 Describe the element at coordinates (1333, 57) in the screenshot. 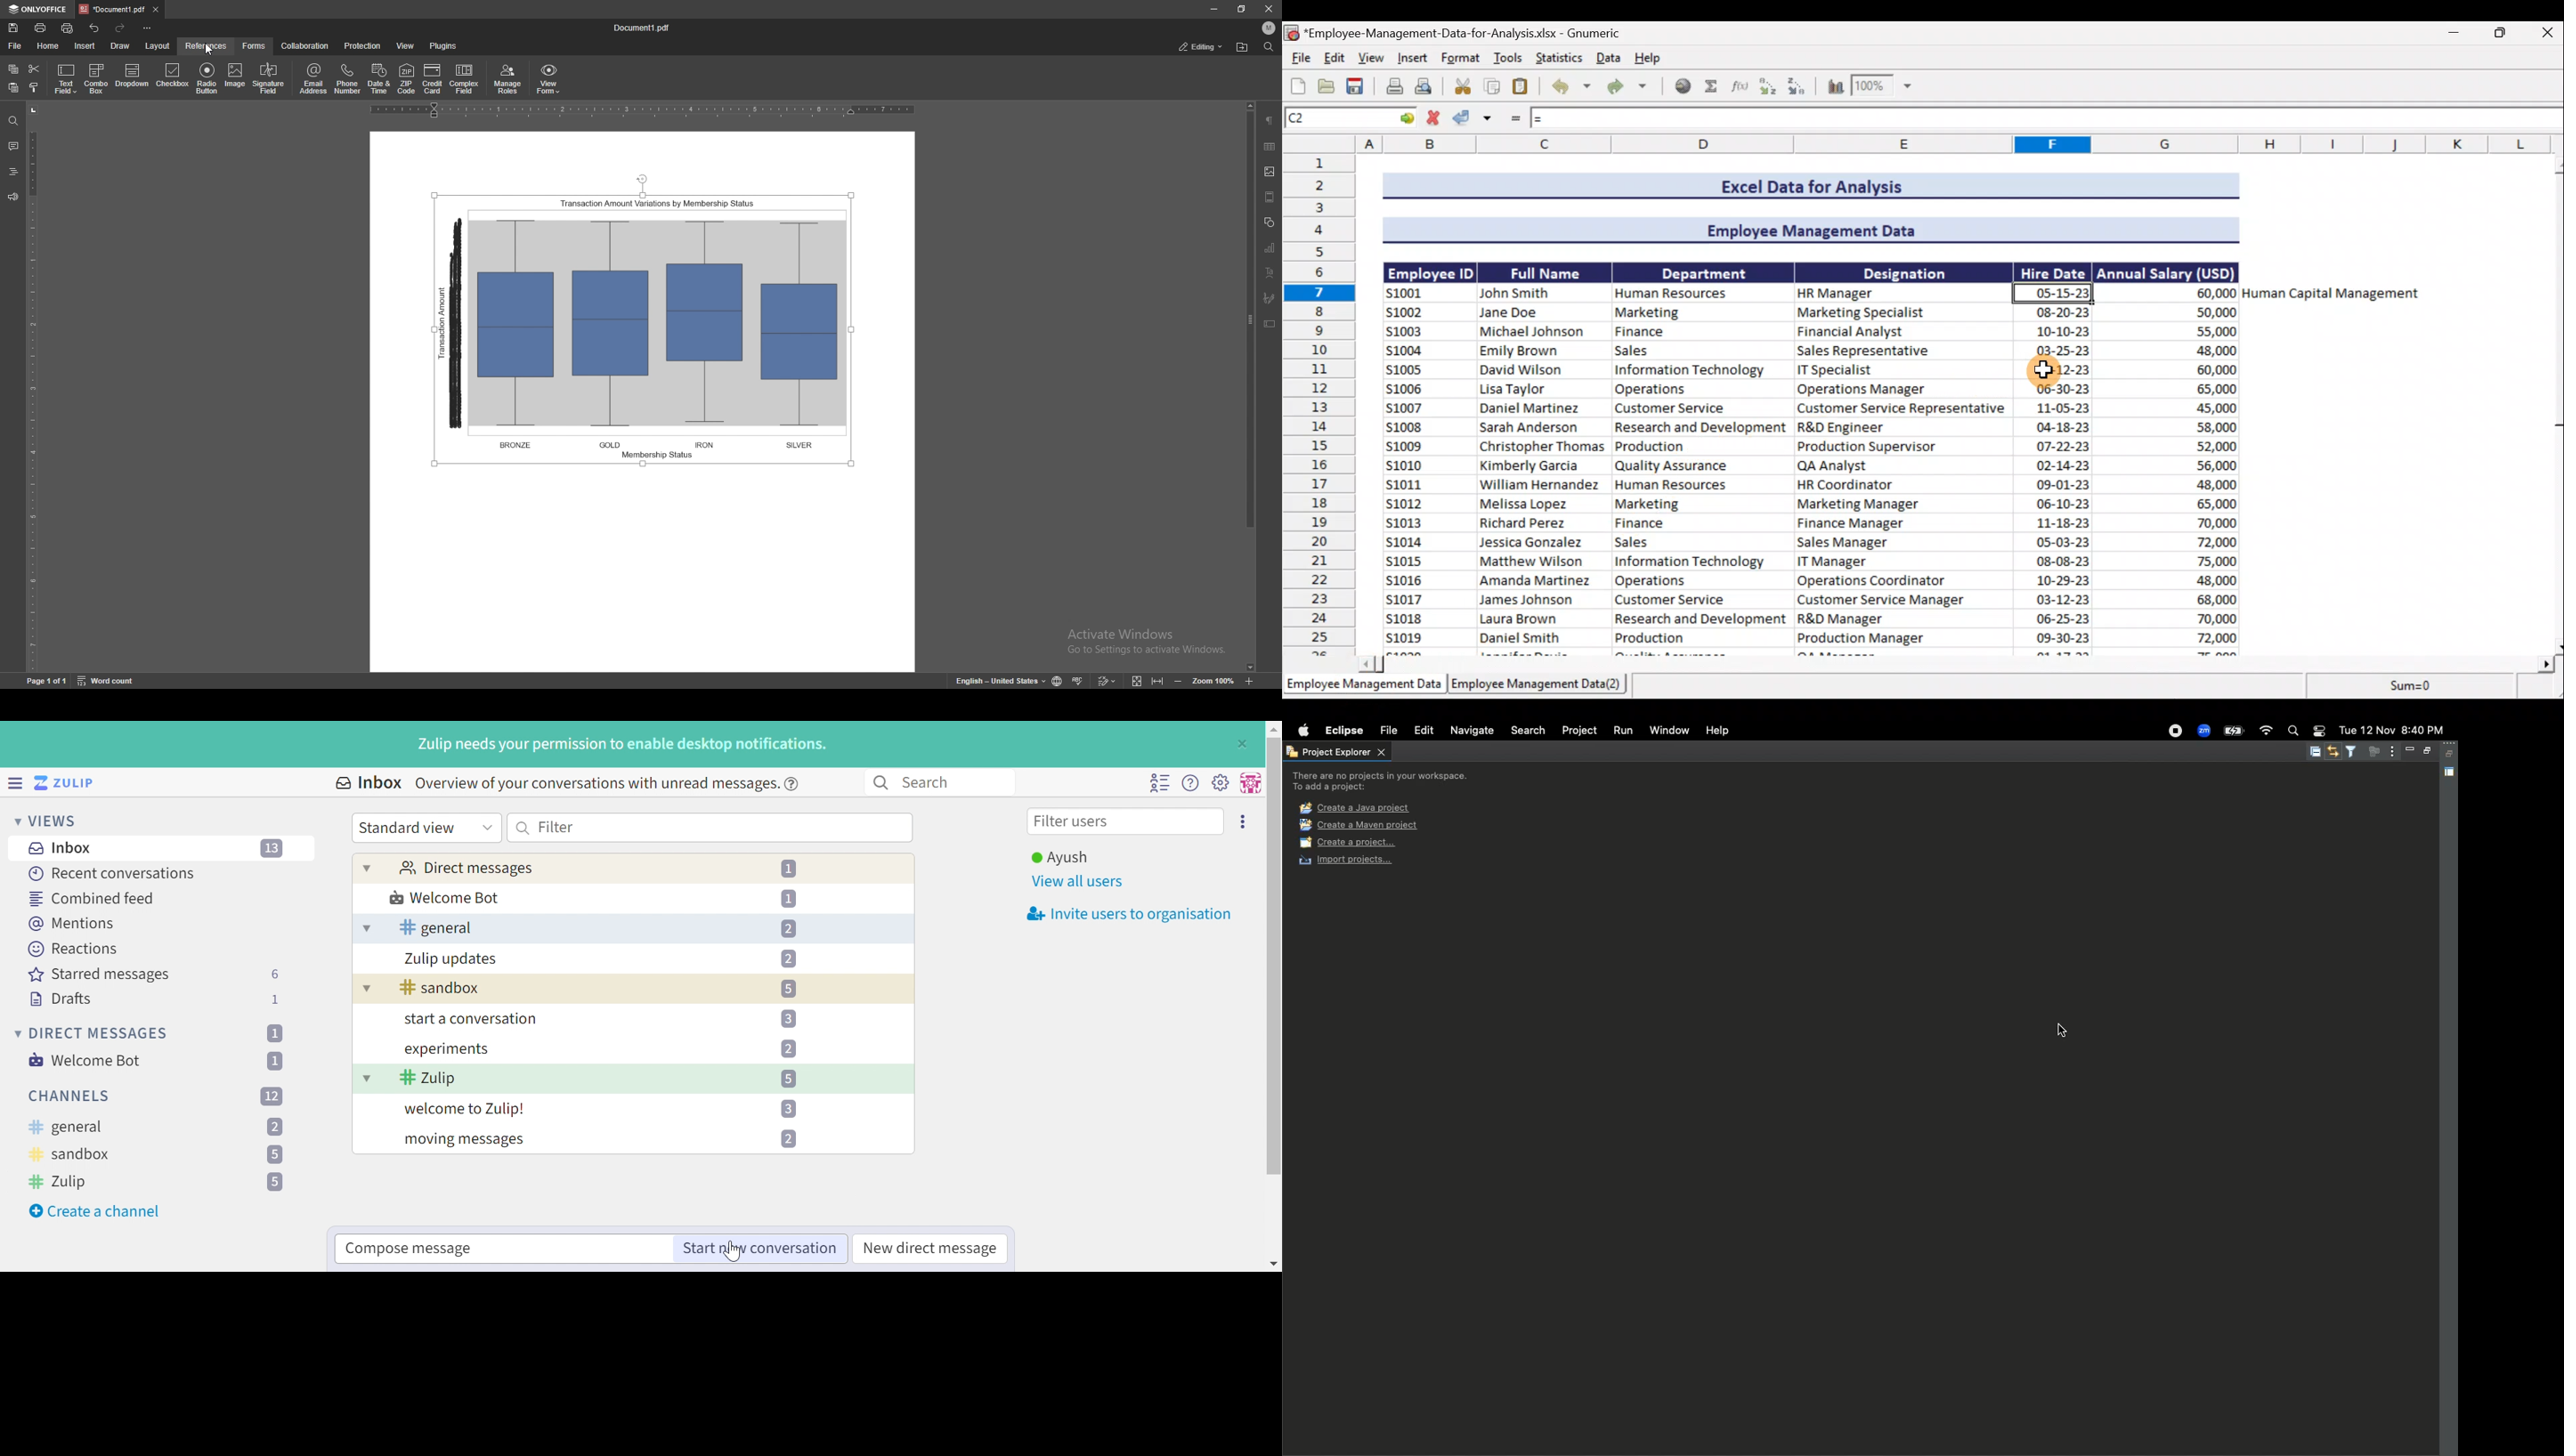

I see `Edit` at that location.